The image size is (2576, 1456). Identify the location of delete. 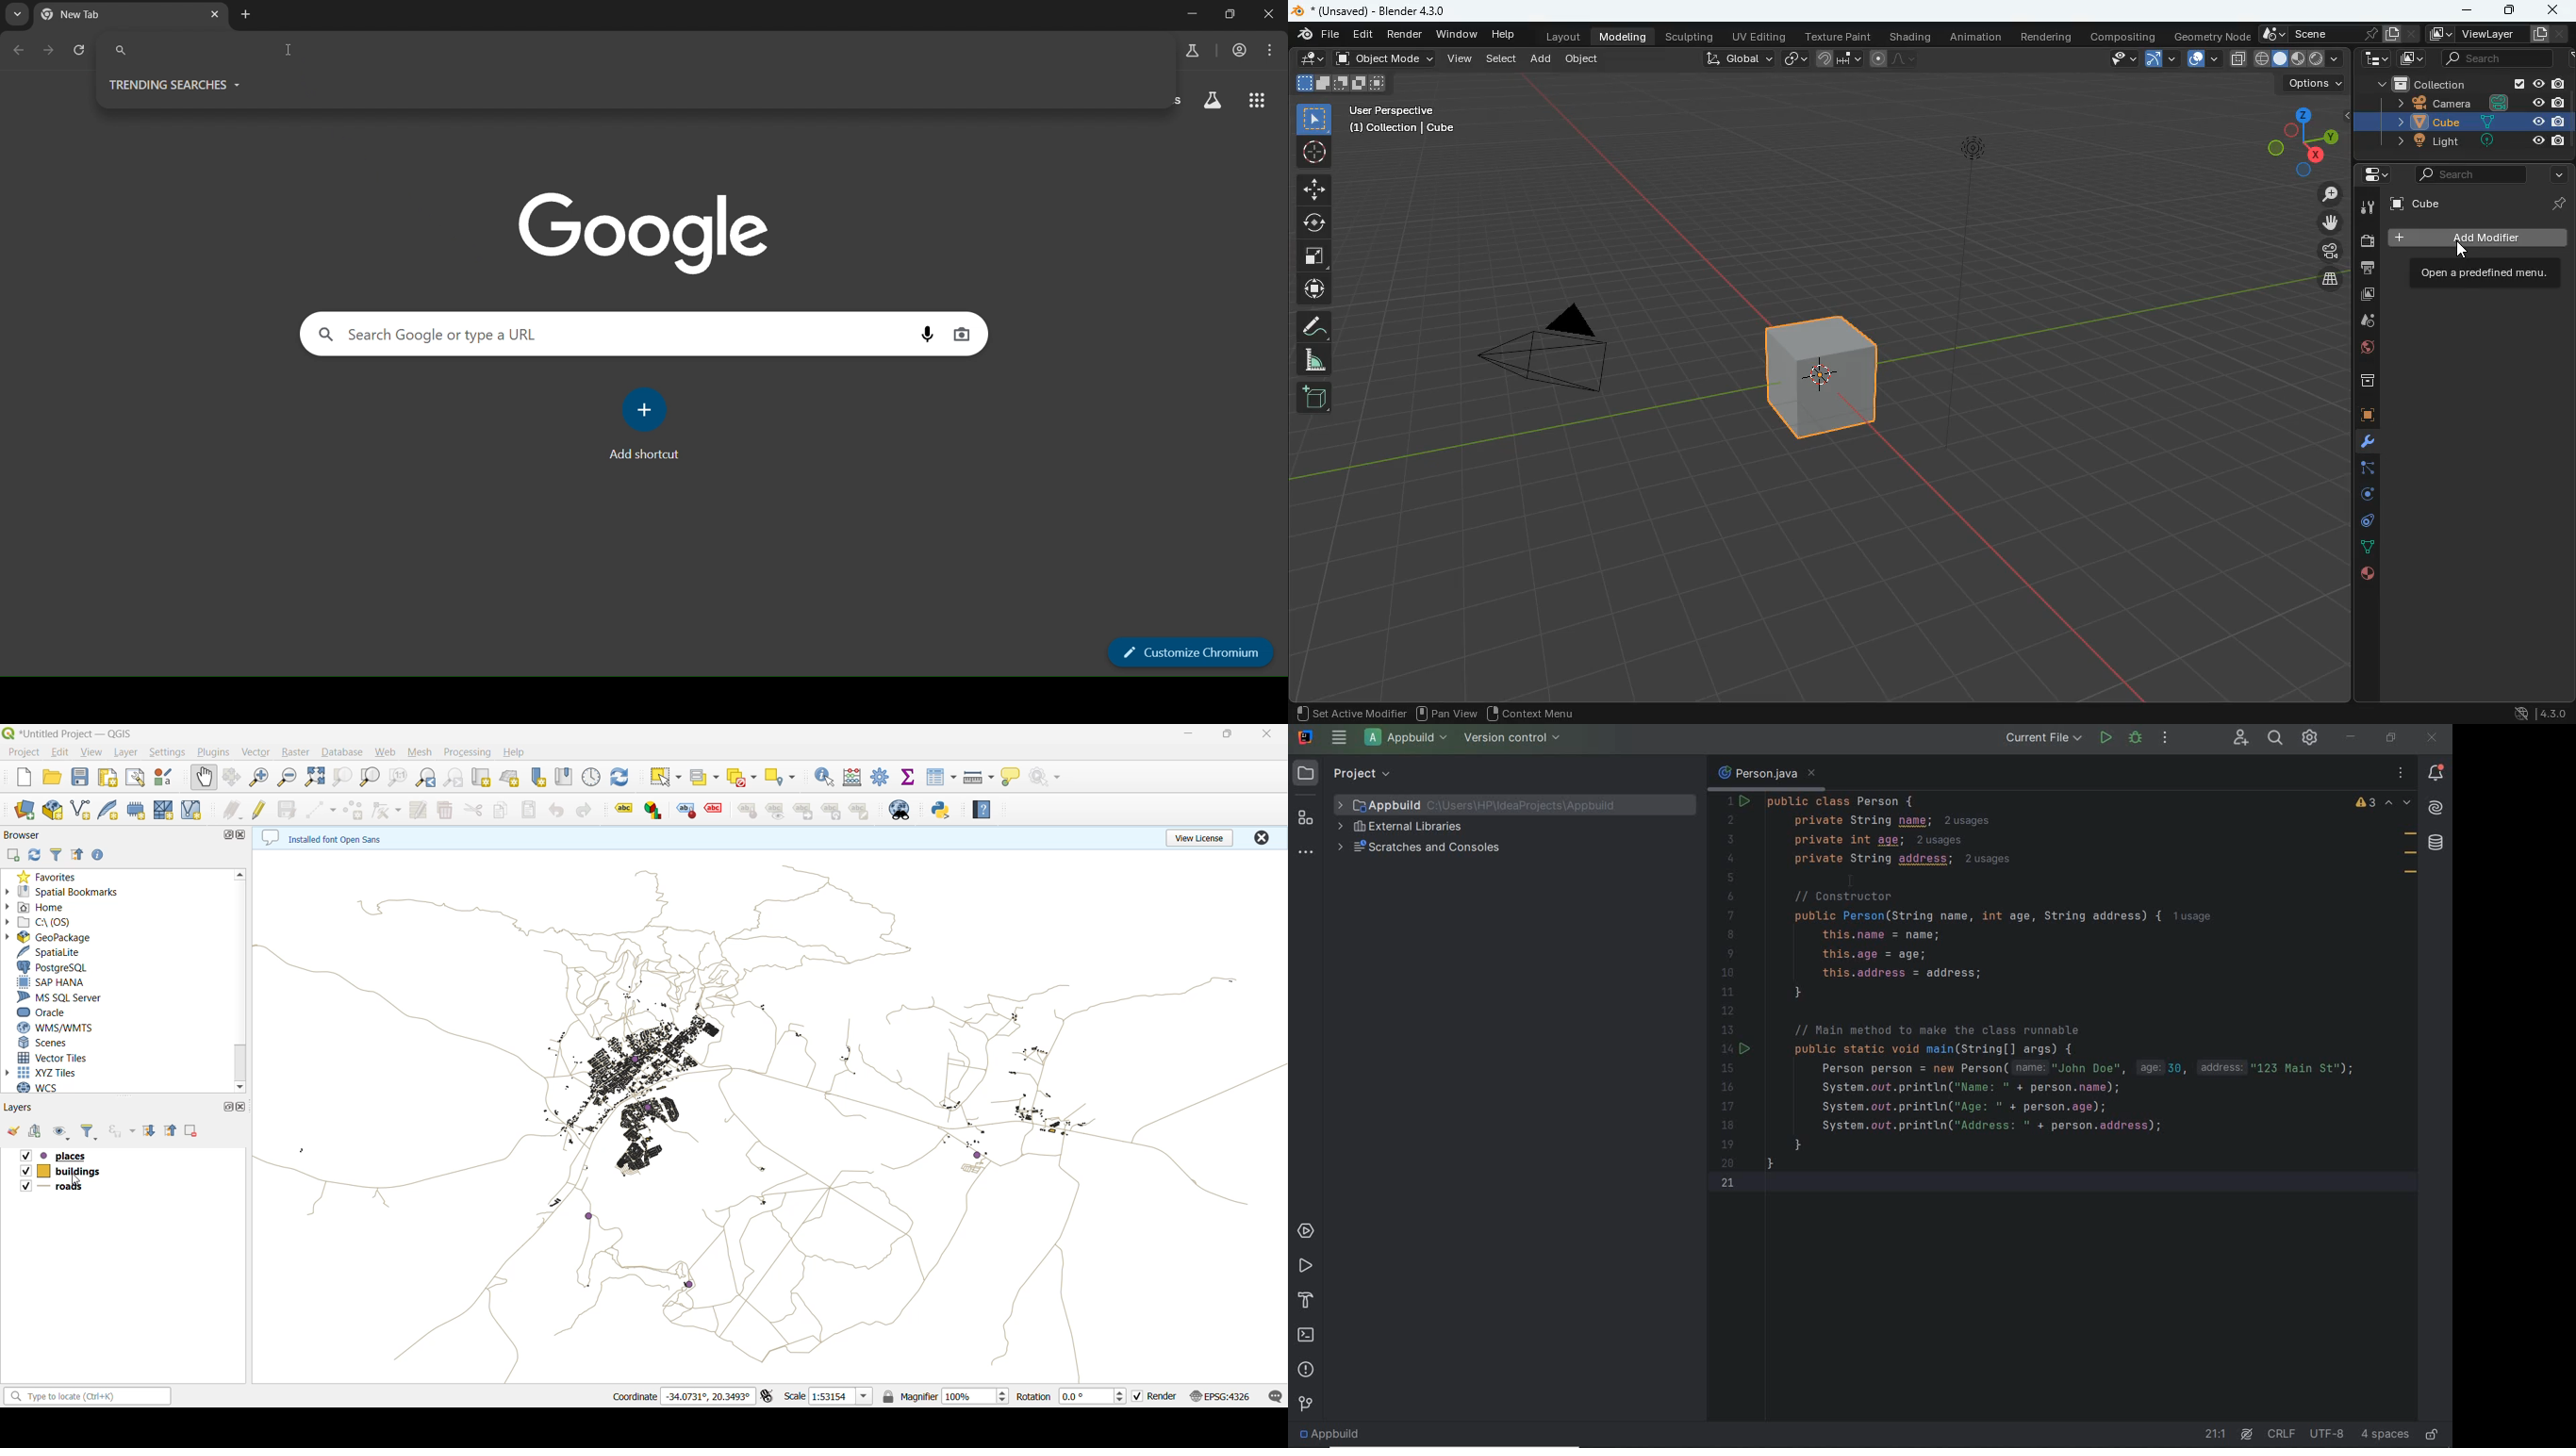
(447, 810).